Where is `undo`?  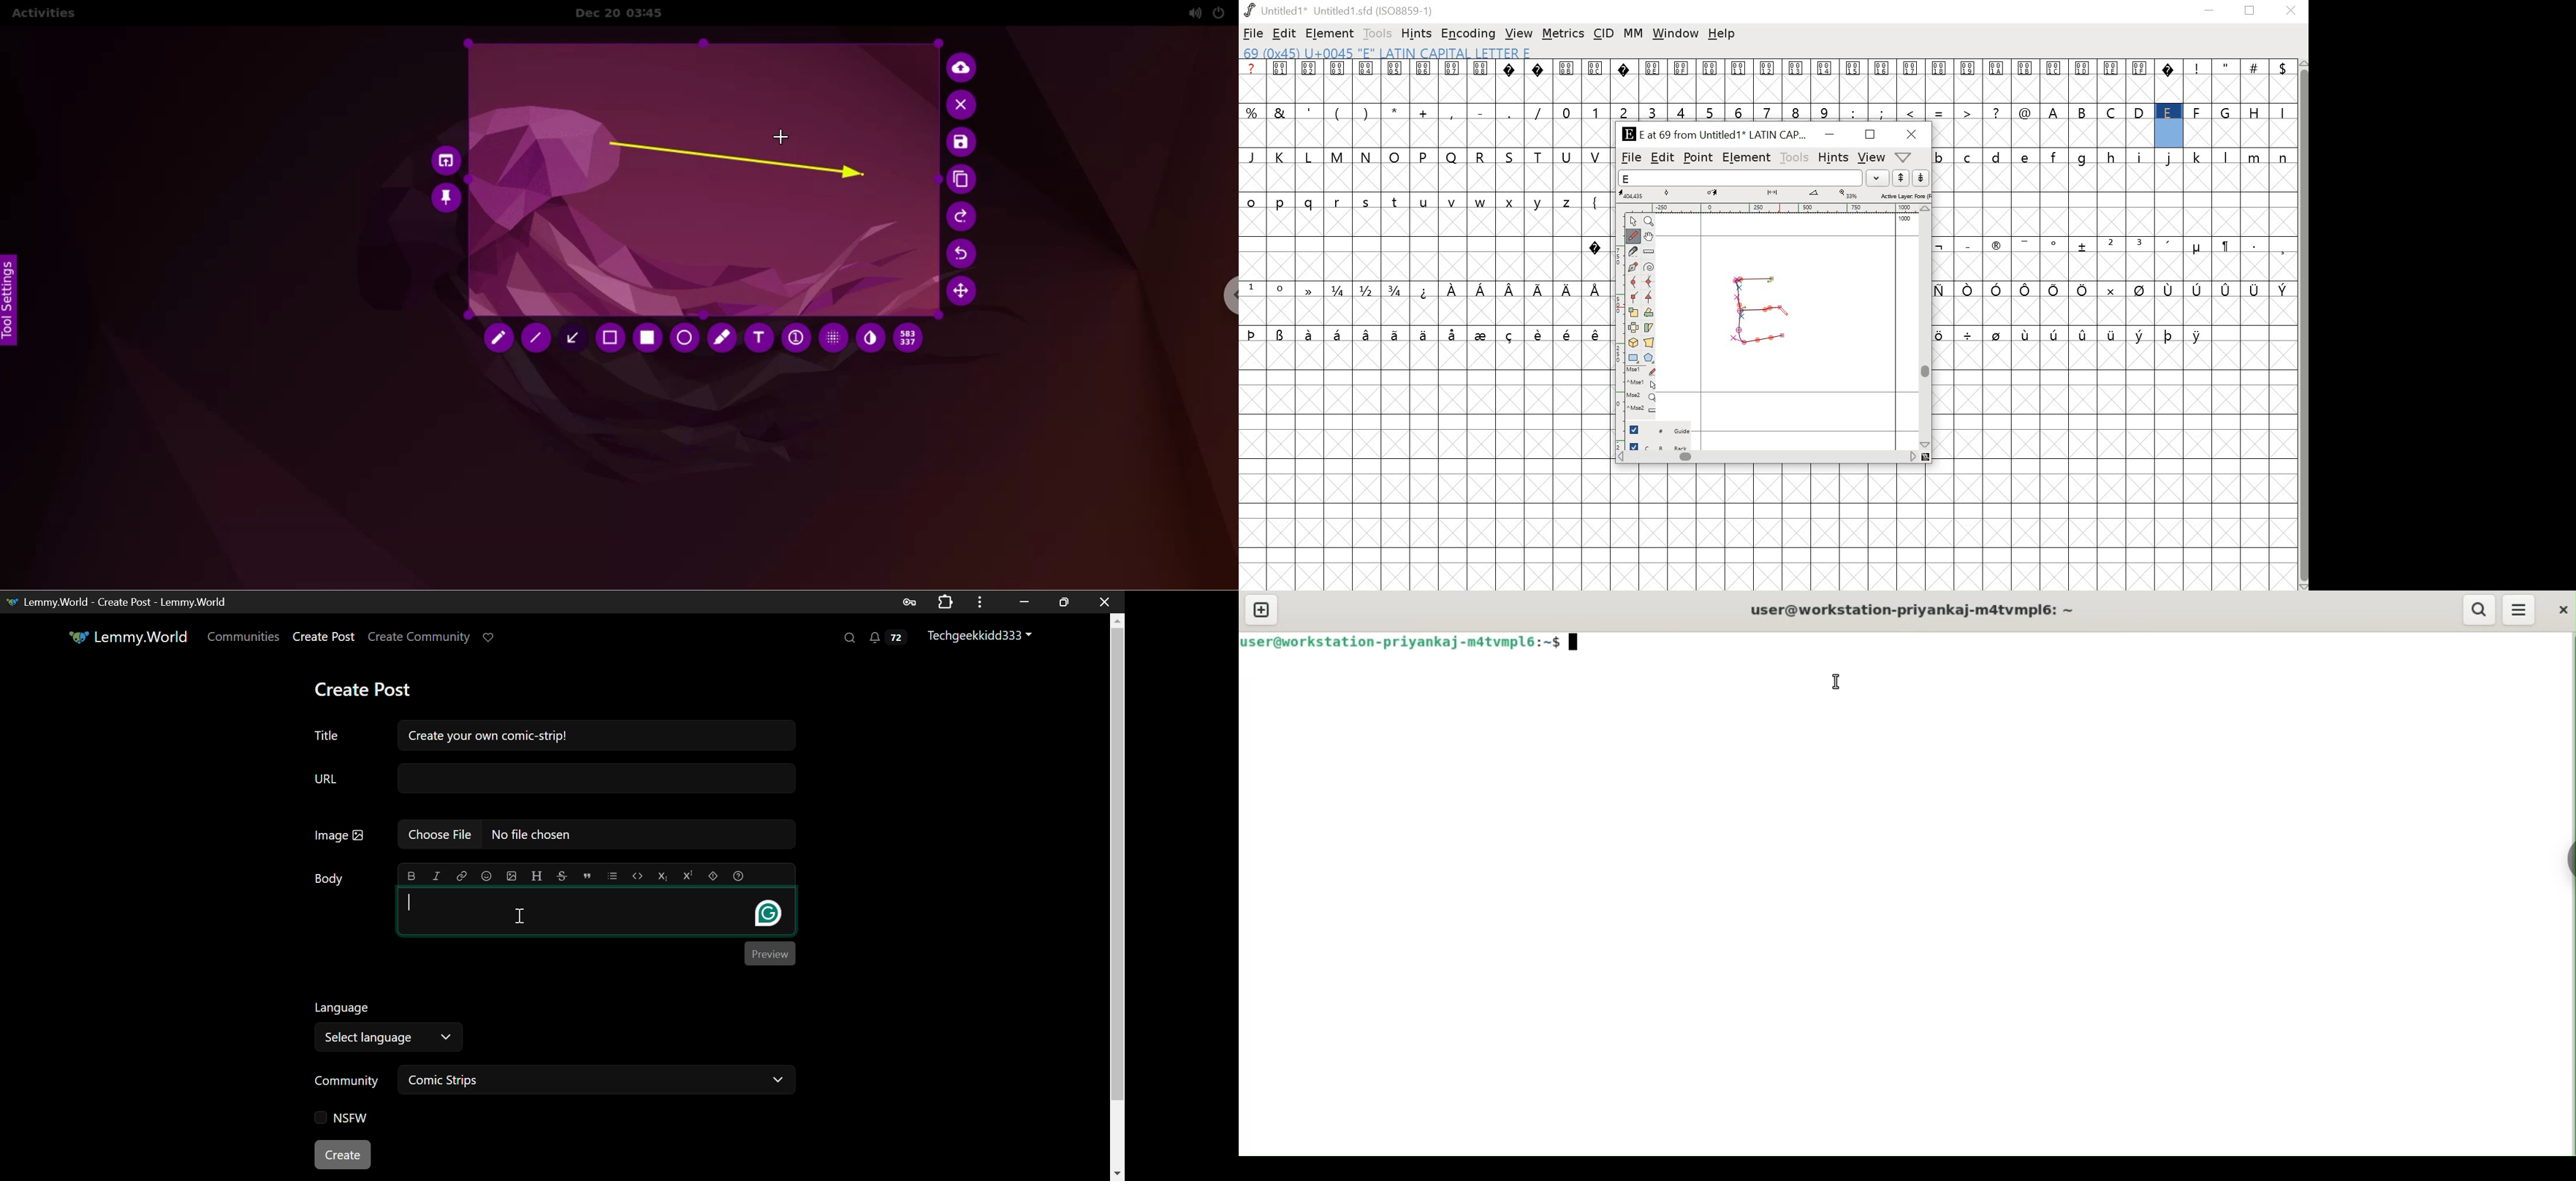
undo is located at coordinates (965, 254).